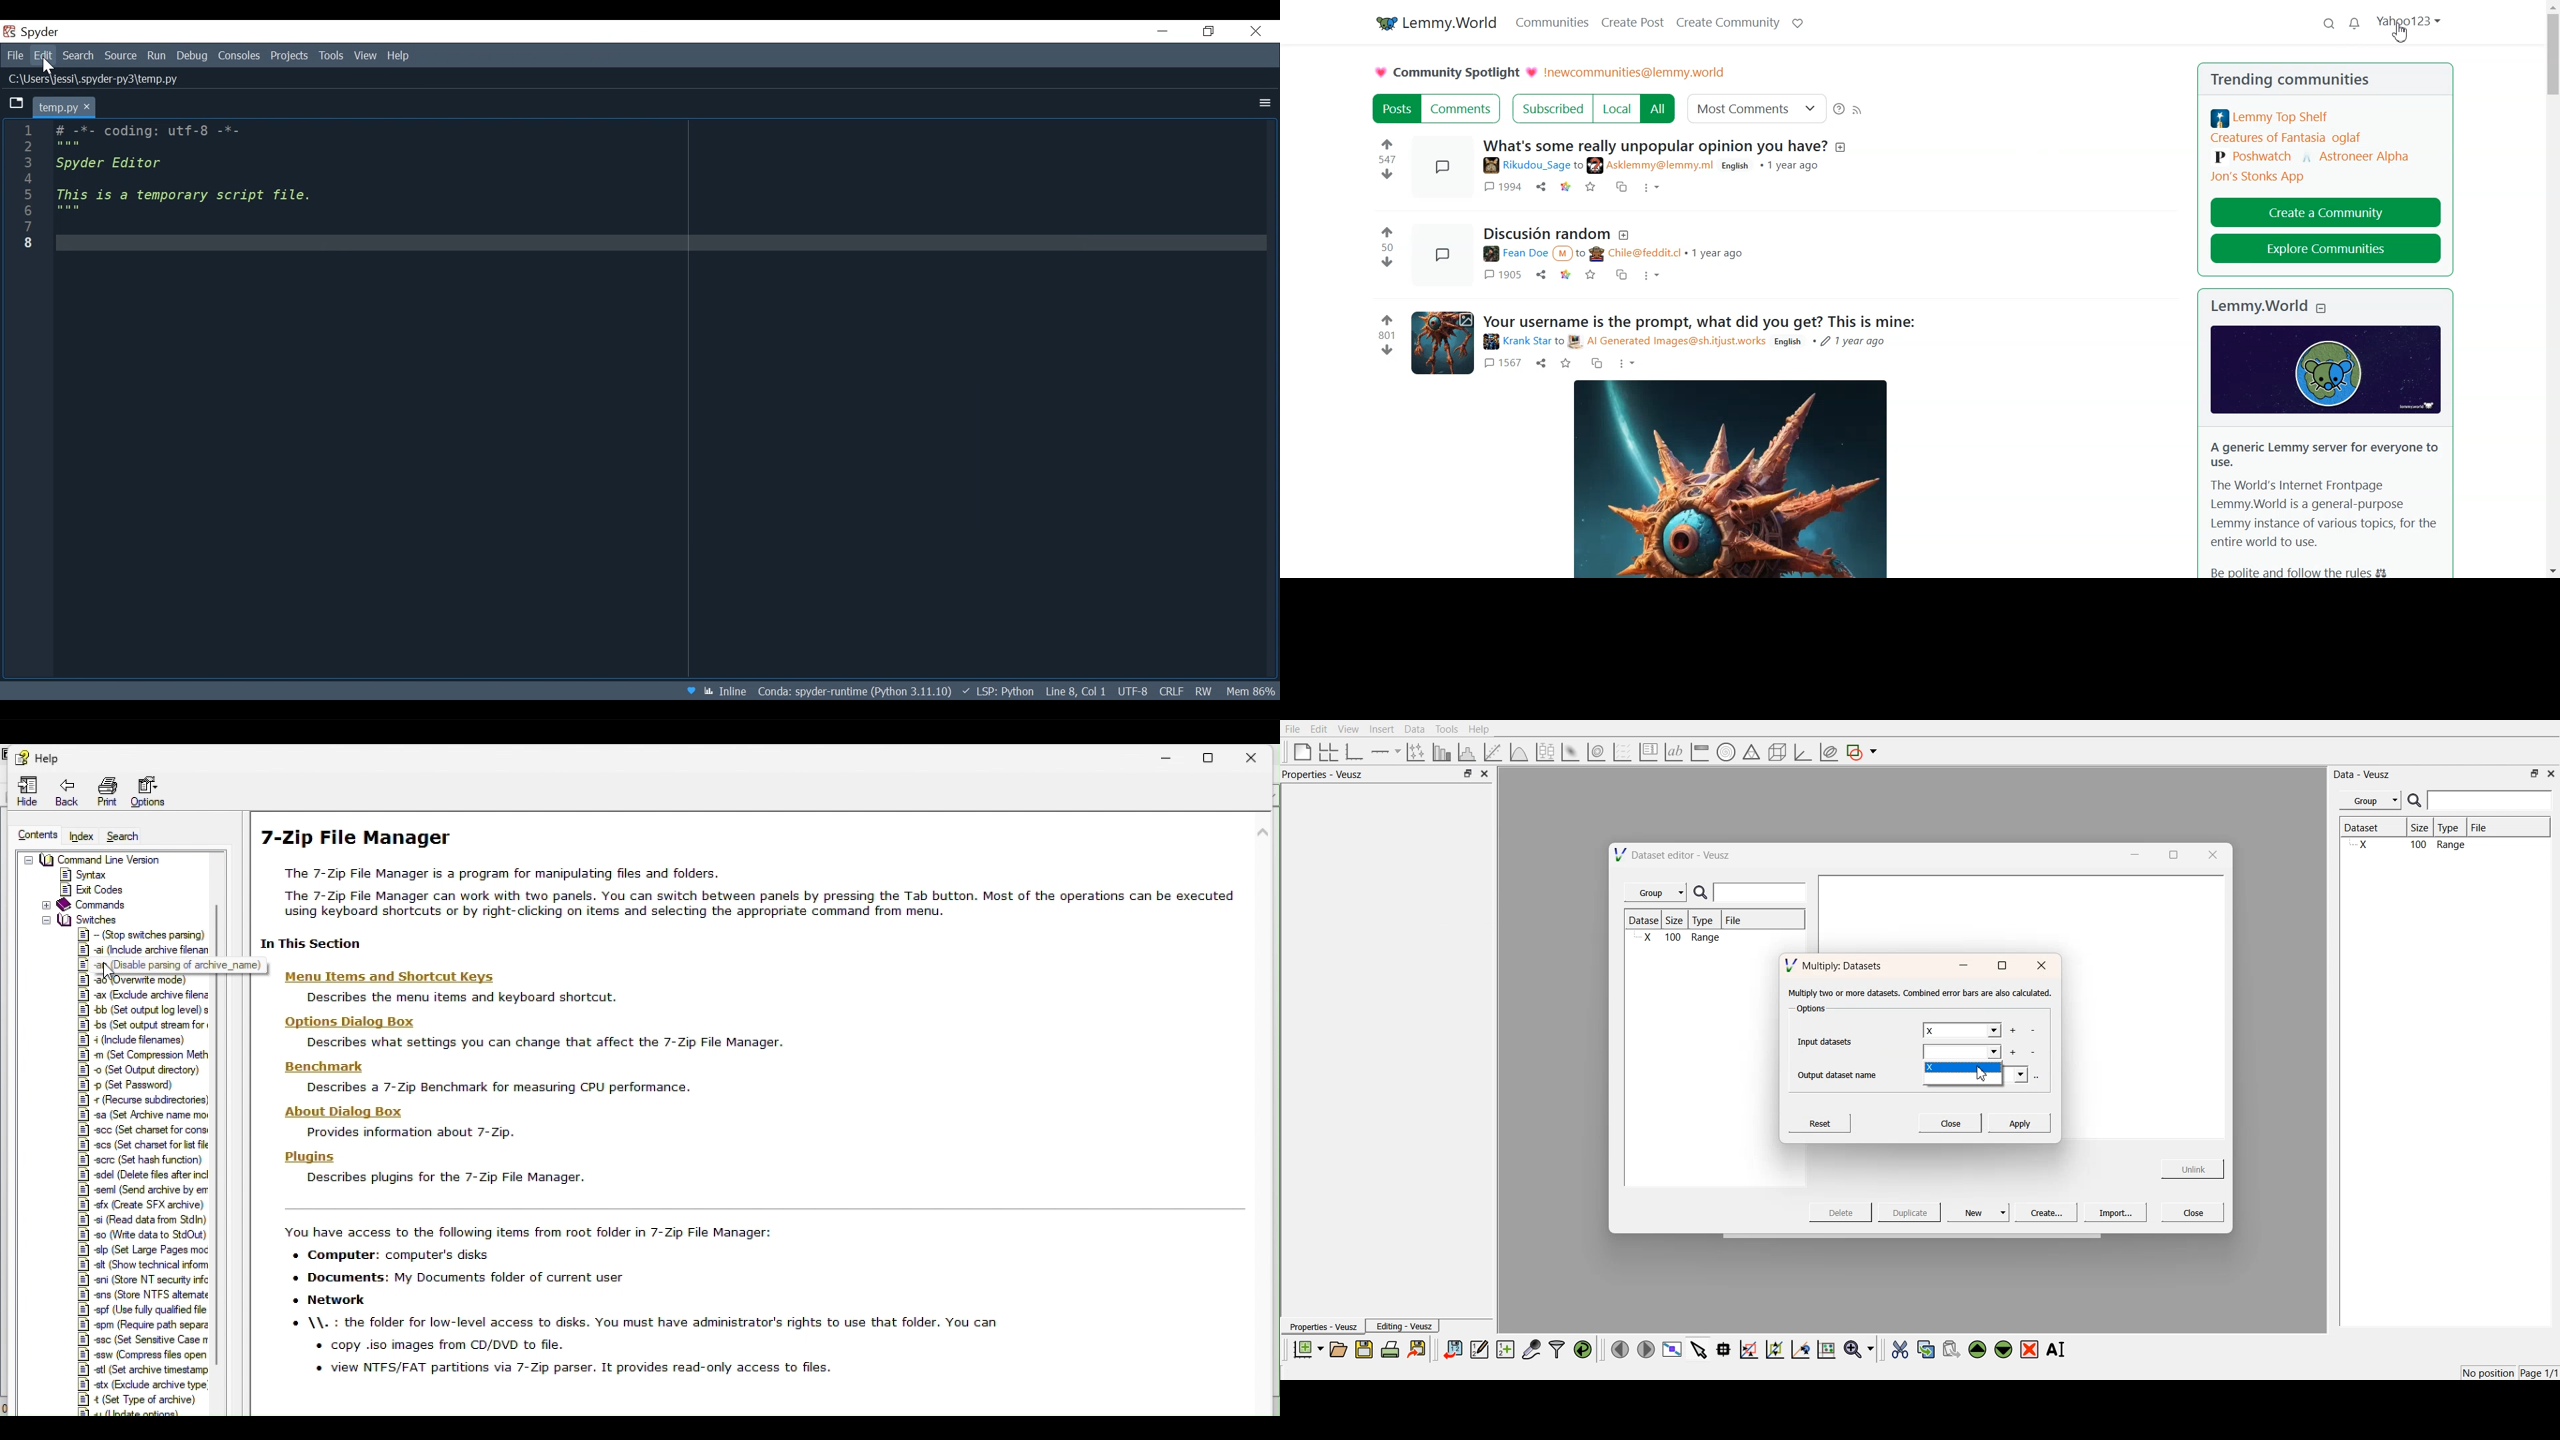  Describe the element at coordinates (108, 974) in the screenshot. I see `Cursor` at that location.